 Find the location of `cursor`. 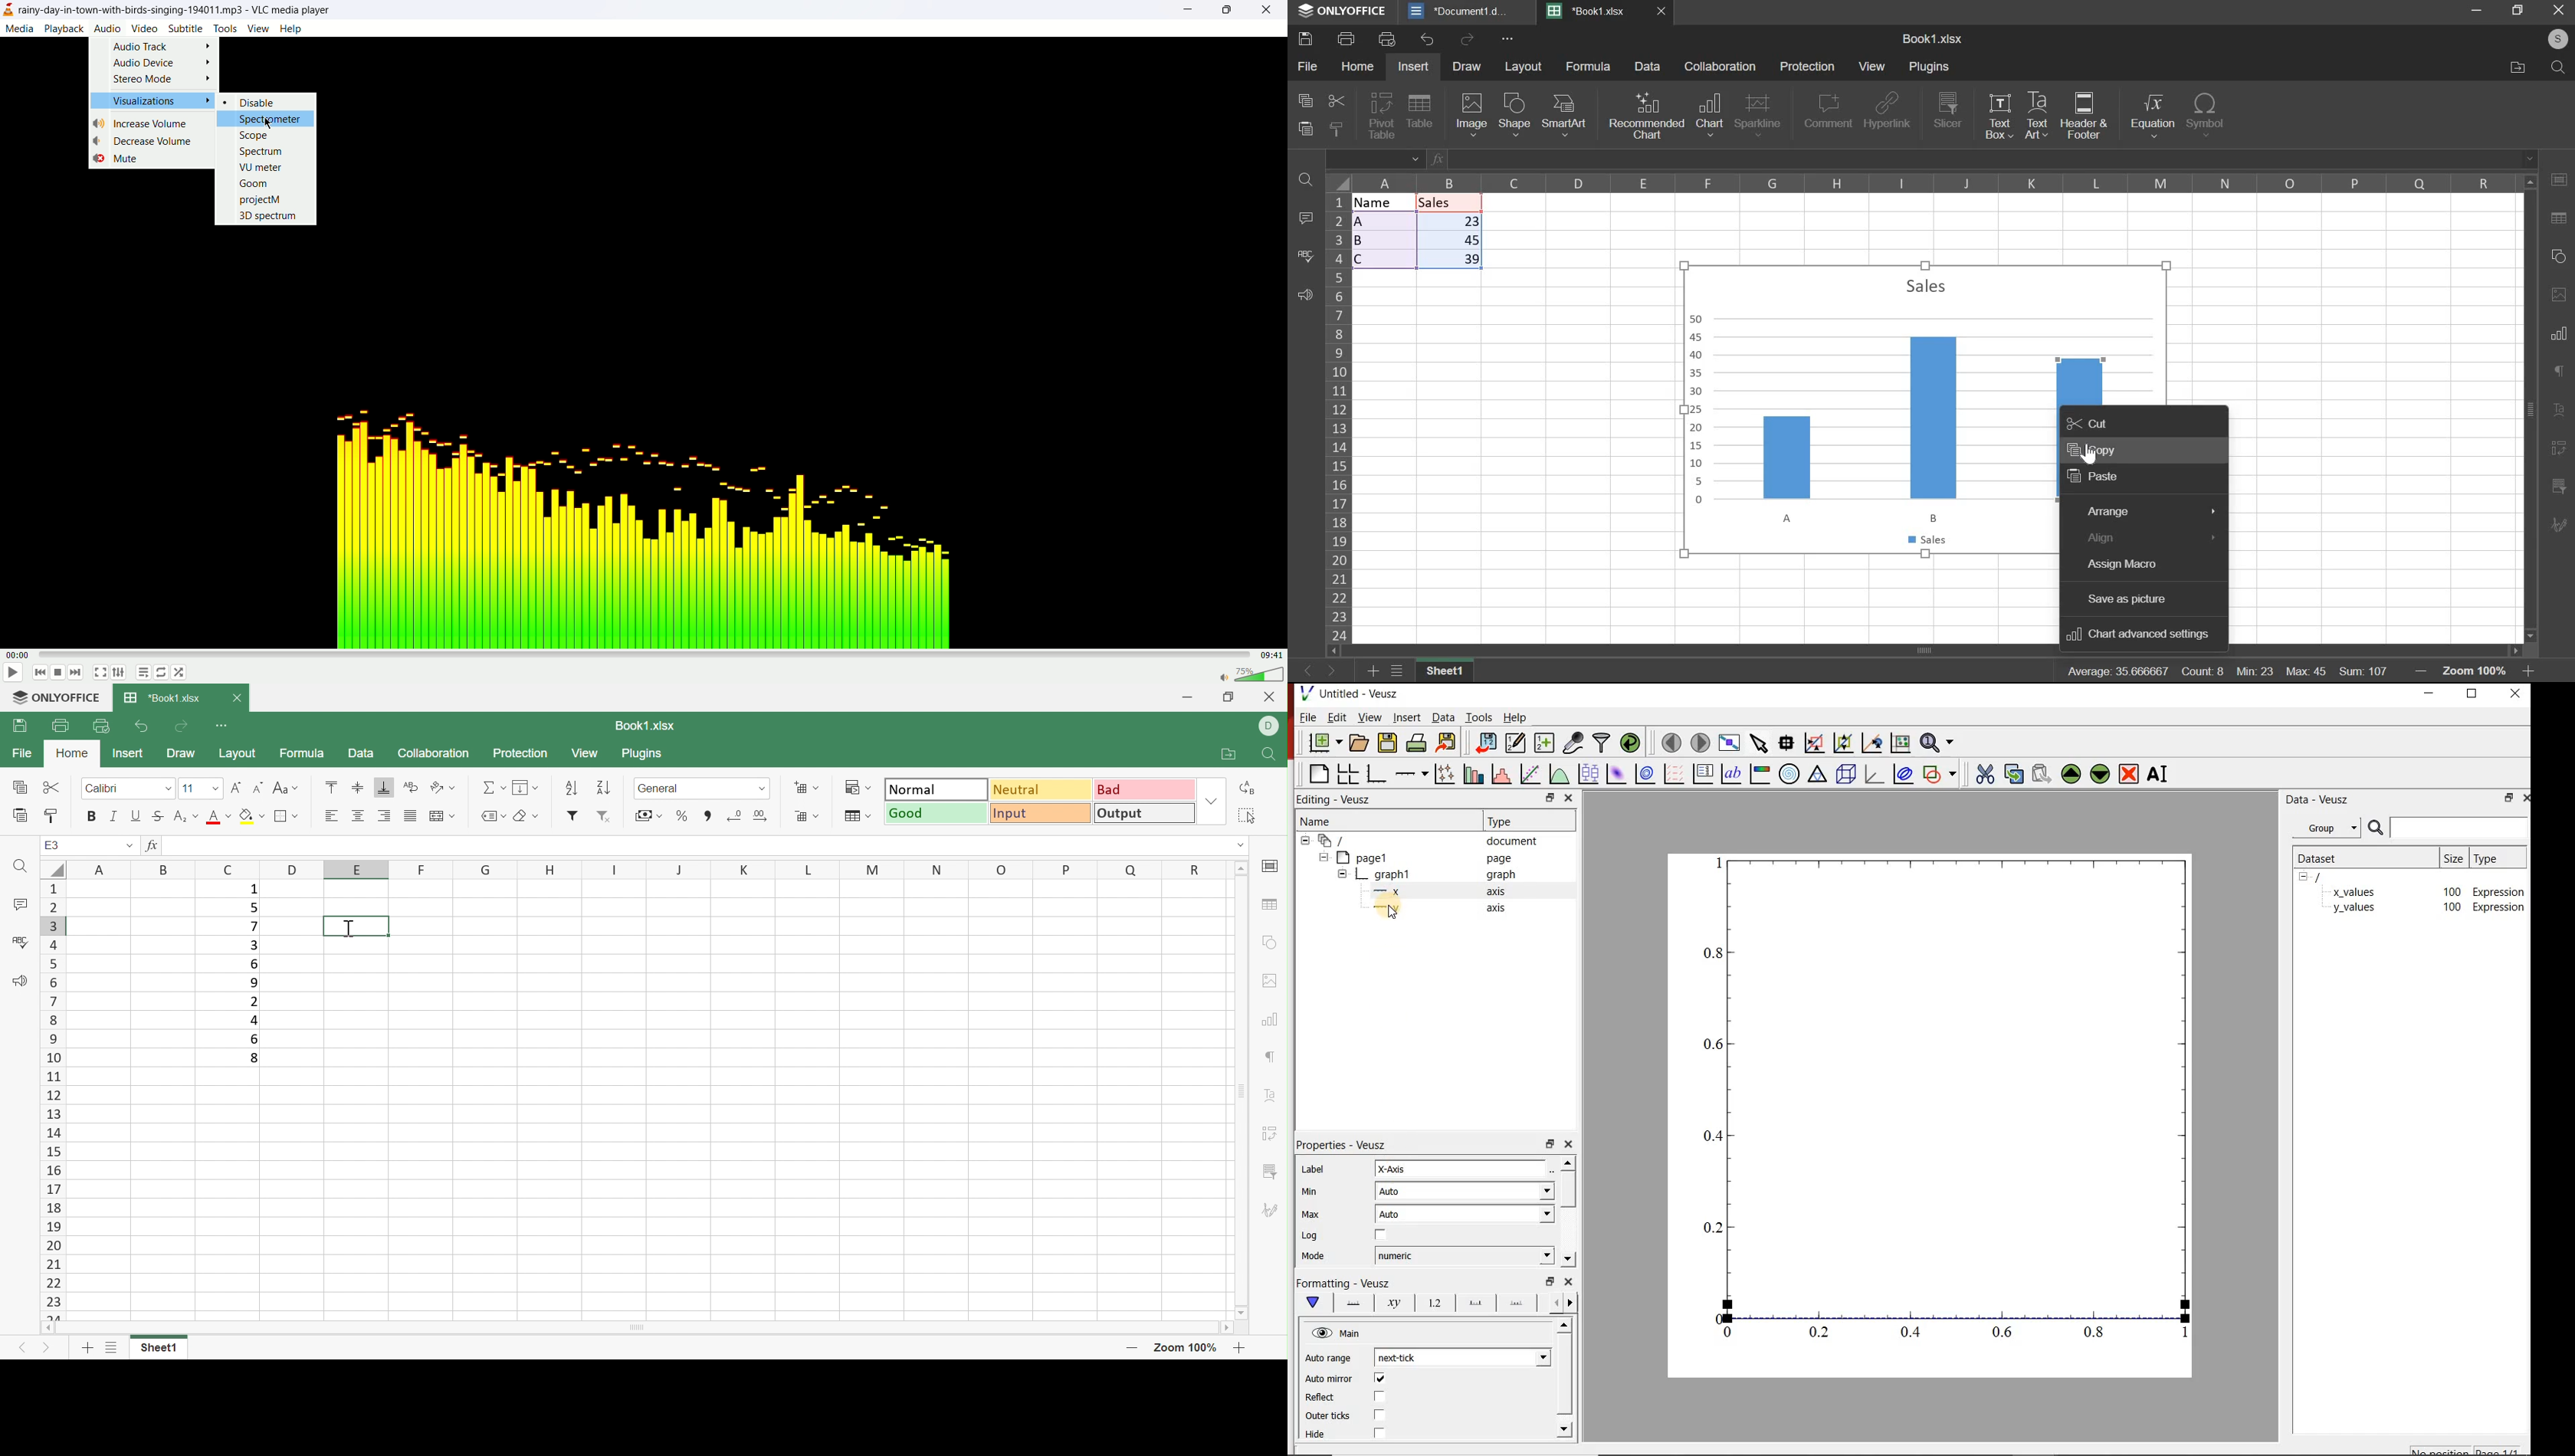

cursor is located at coordinates (272, 125).